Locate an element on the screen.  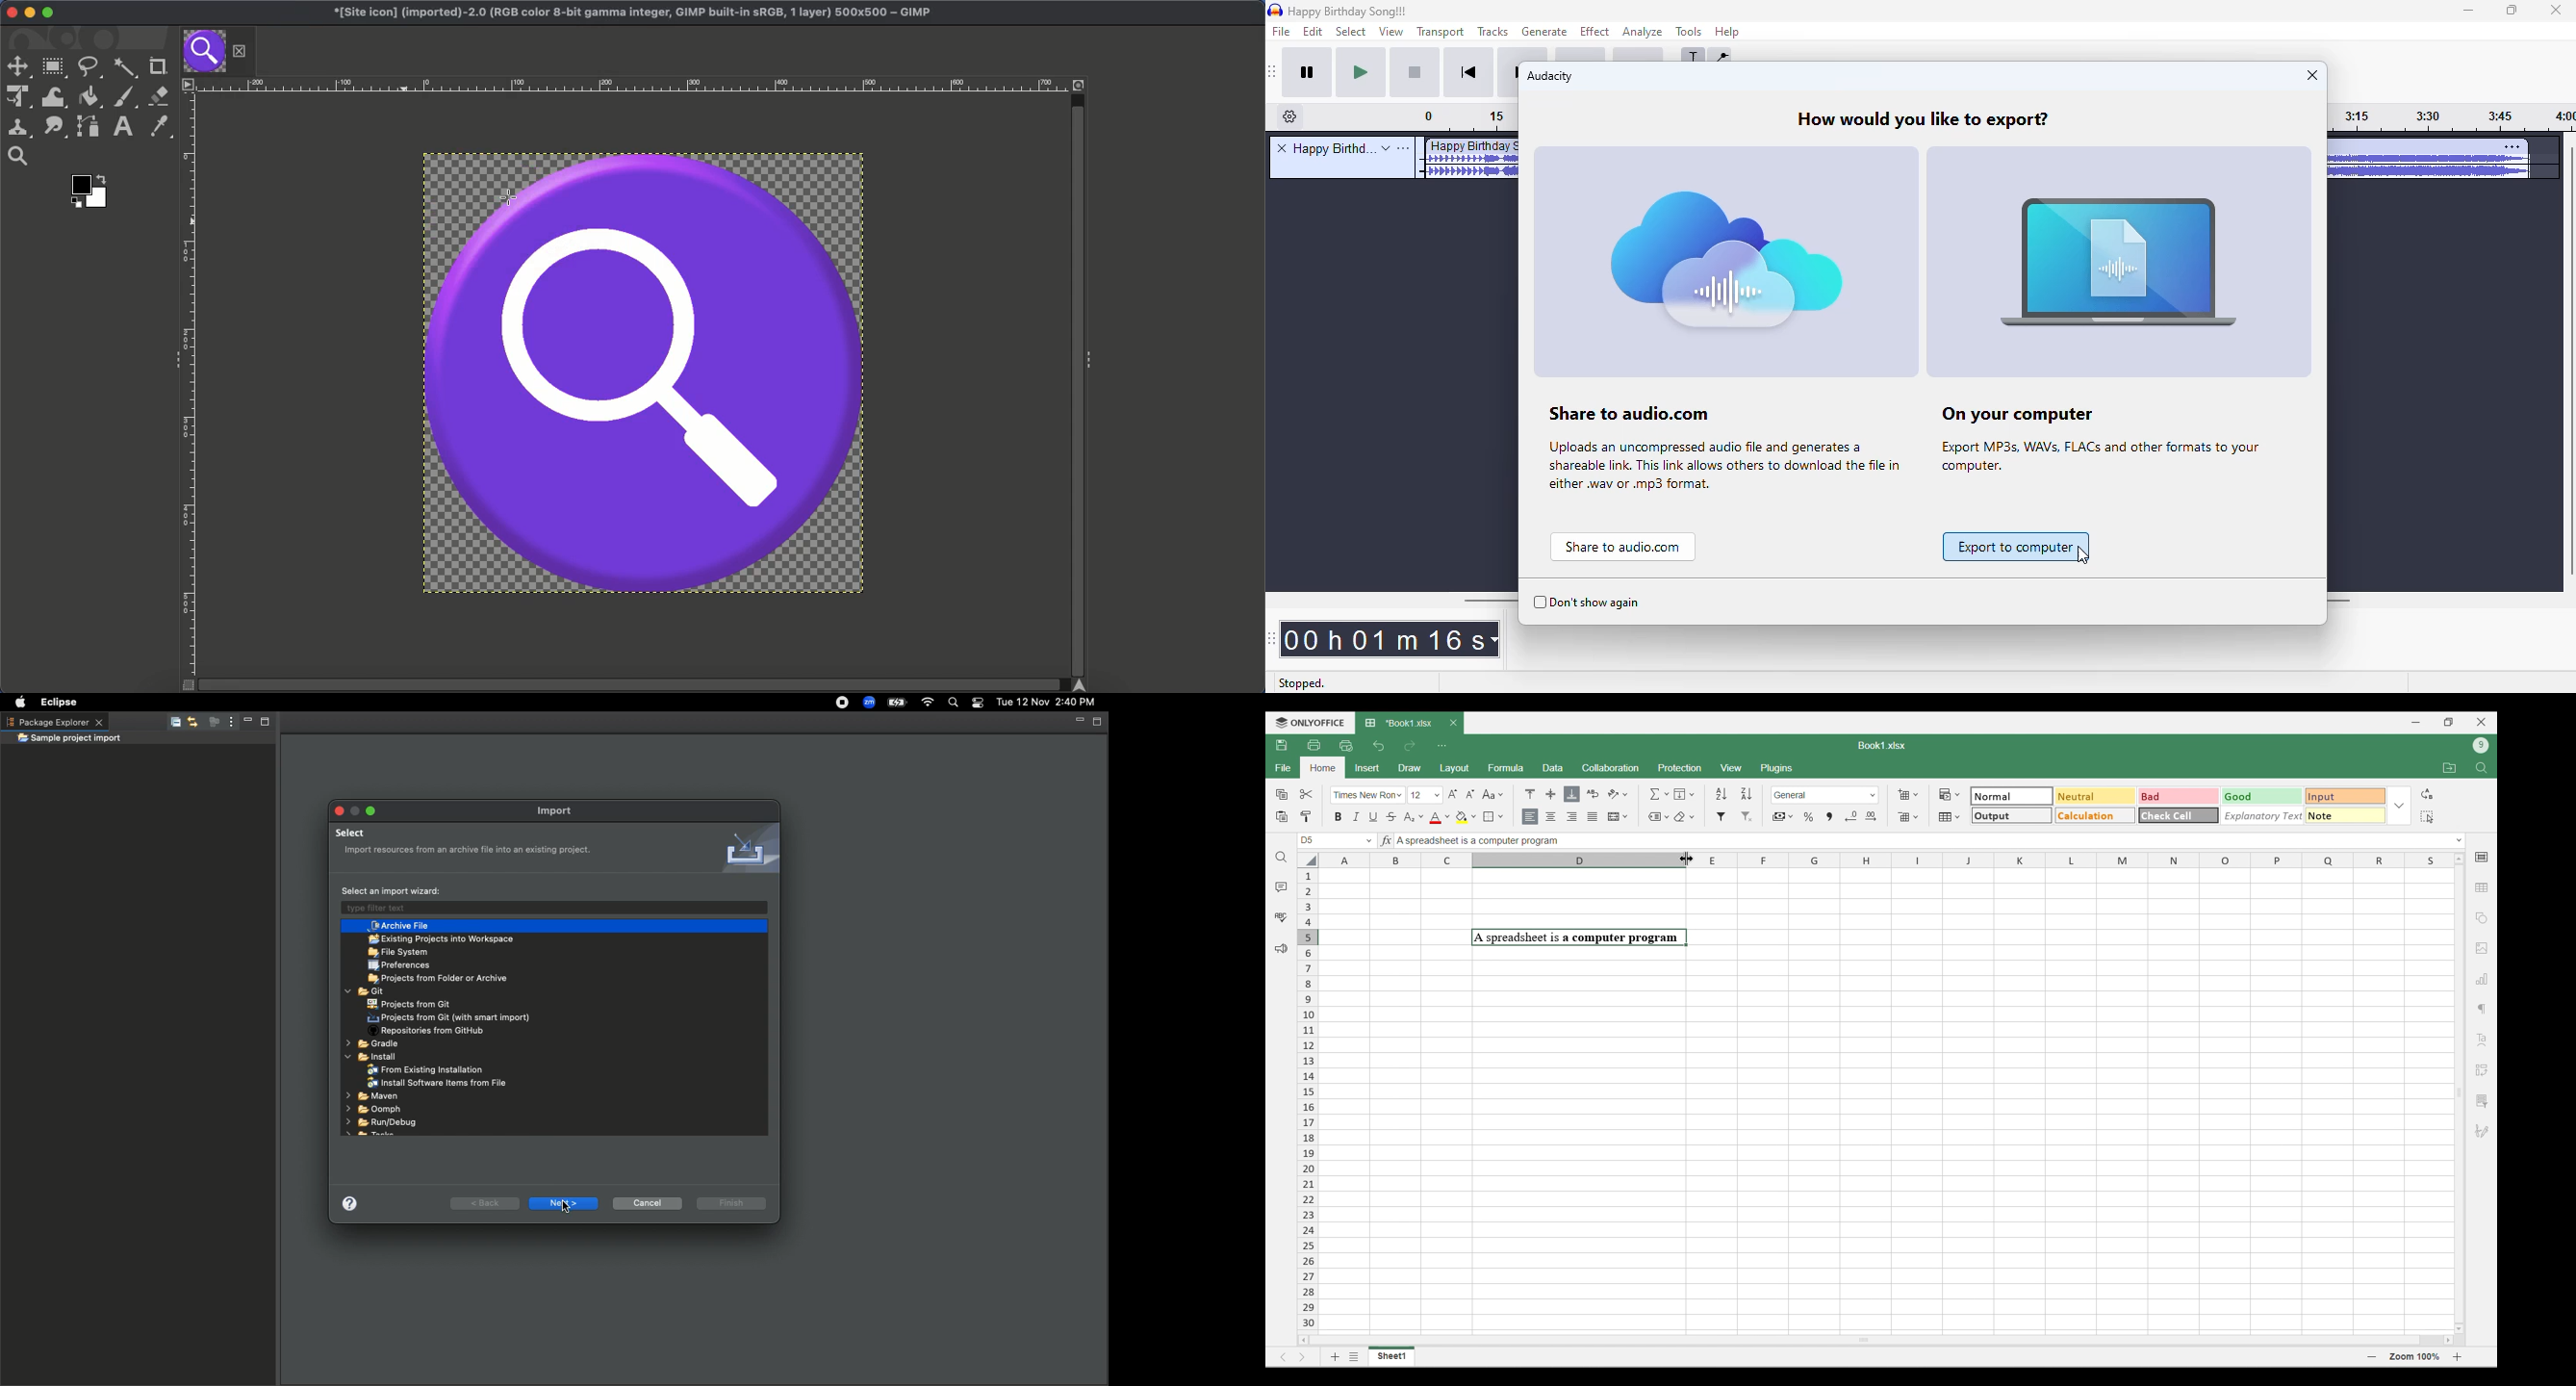
share to audio.com is located at coordinates (1623, 548).